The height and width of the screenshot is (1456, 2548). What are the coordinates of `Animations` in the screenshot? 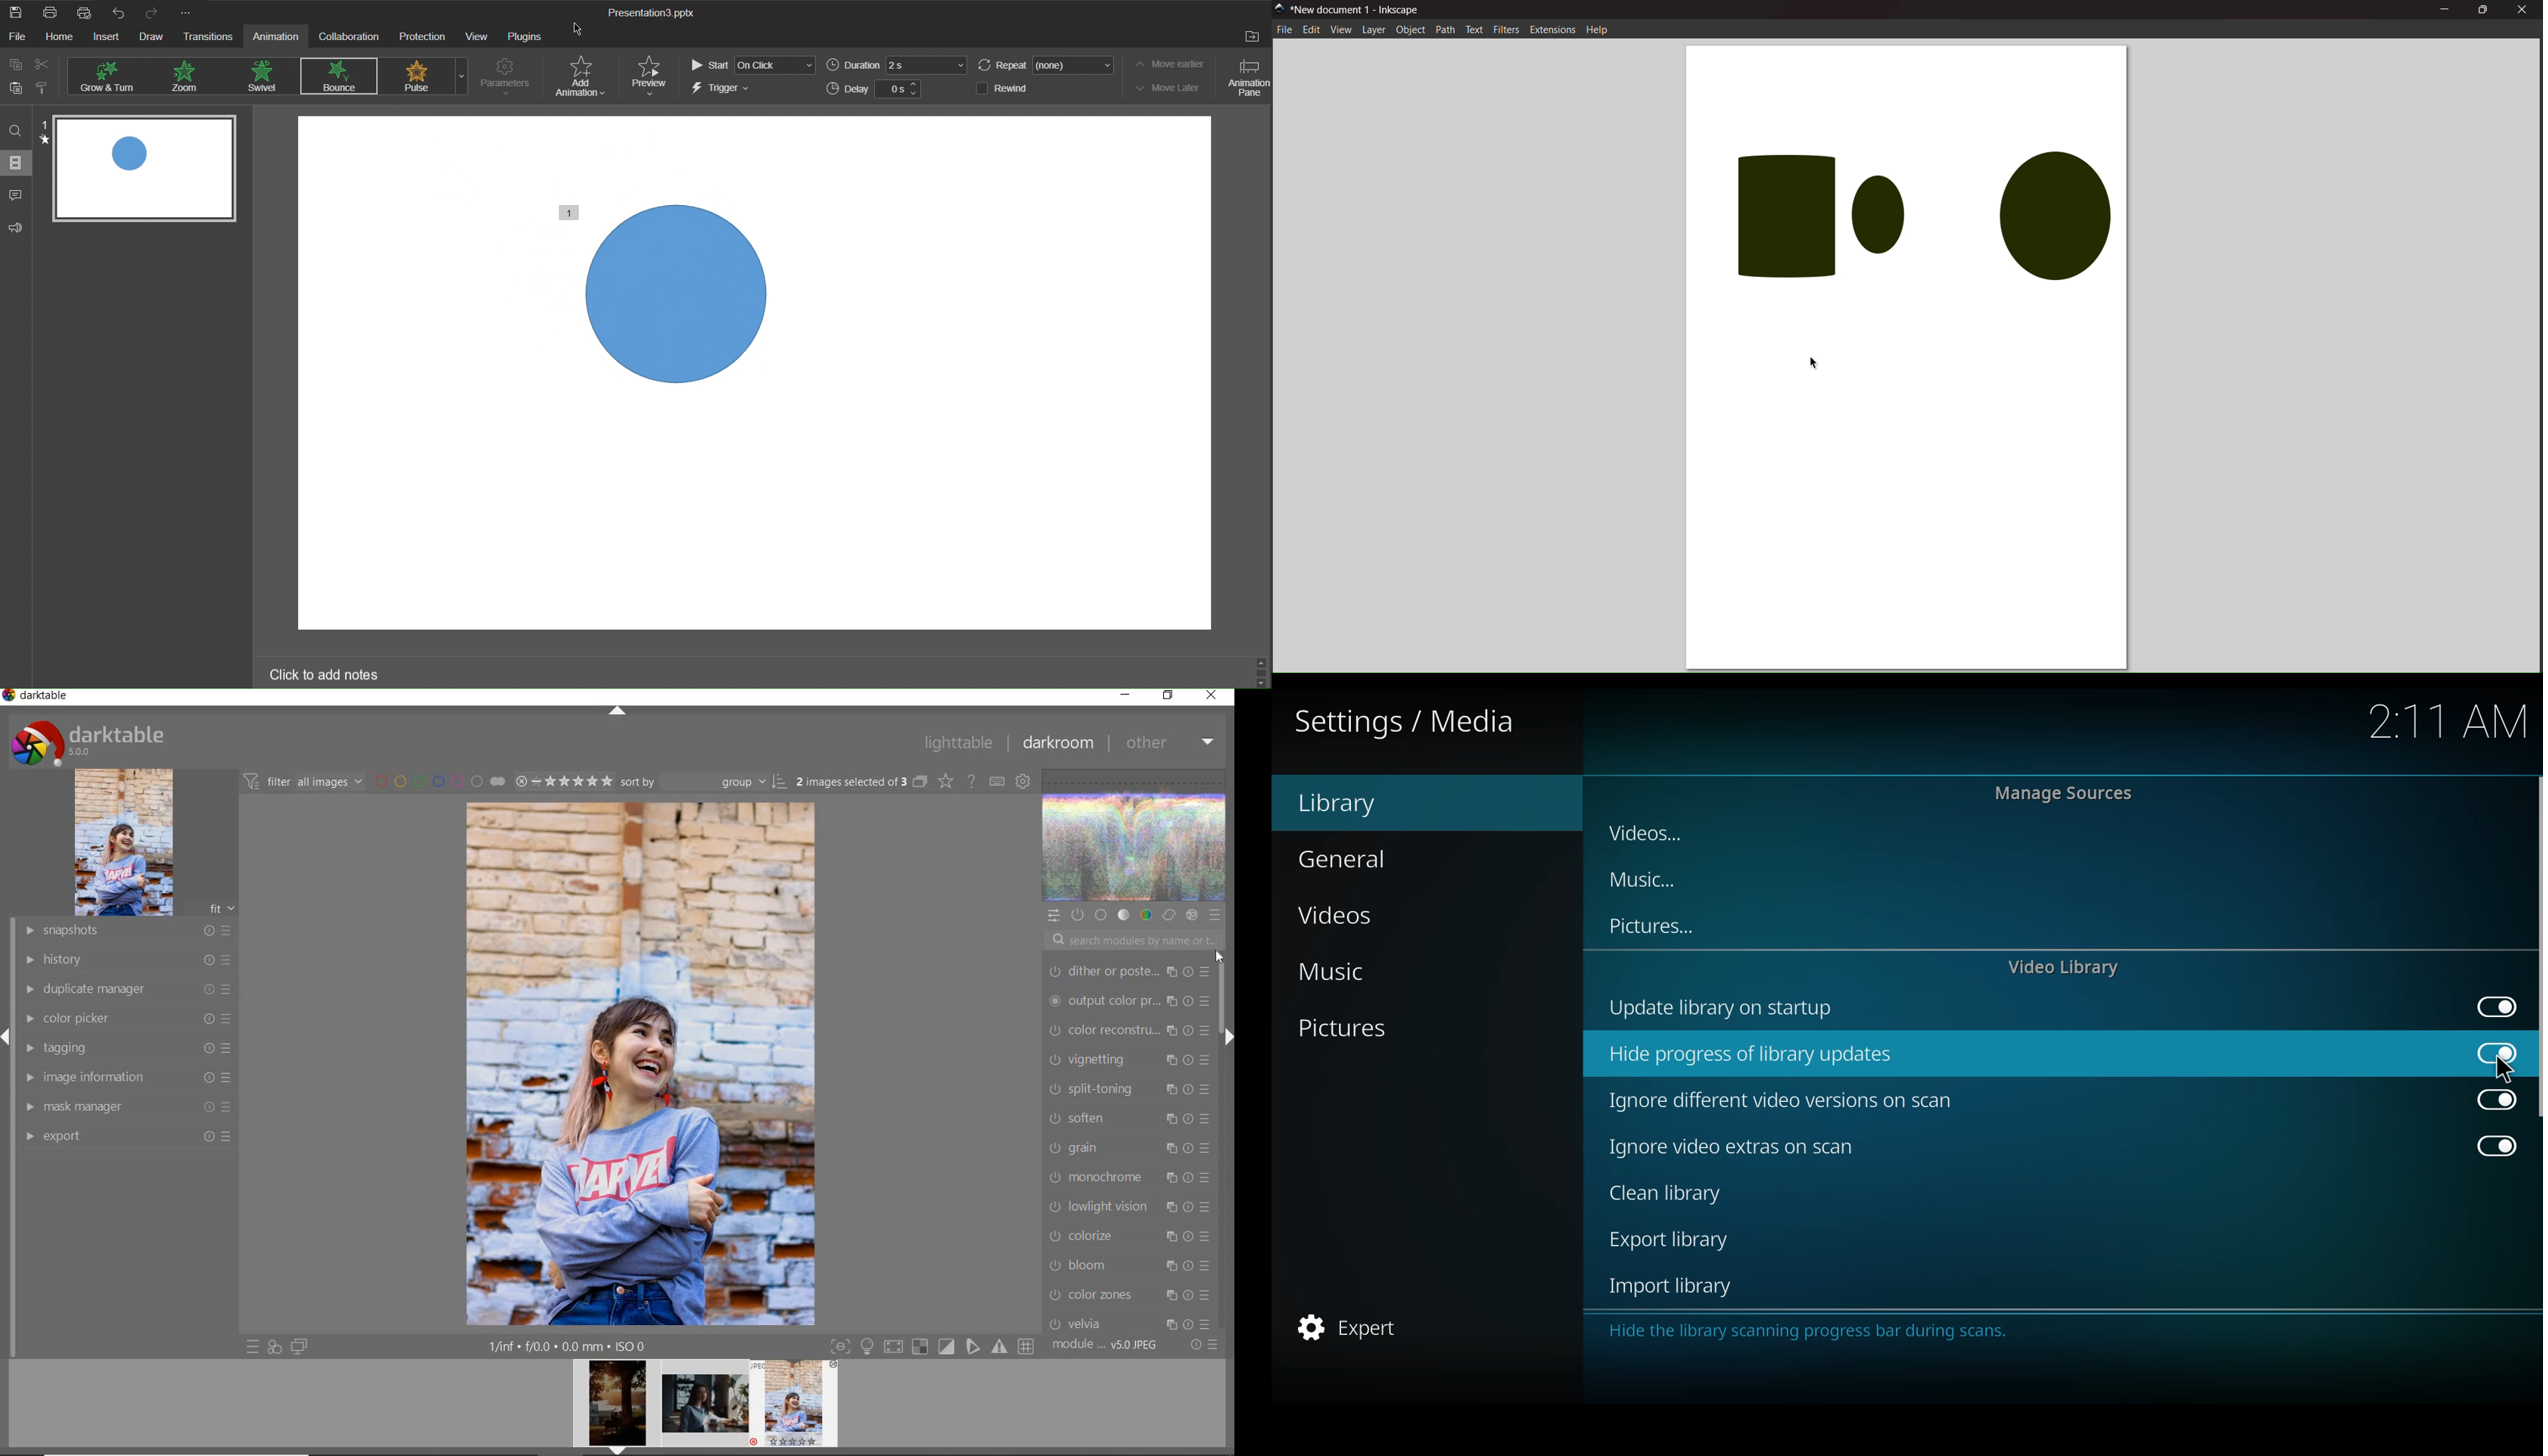 It's located at (188, 76).